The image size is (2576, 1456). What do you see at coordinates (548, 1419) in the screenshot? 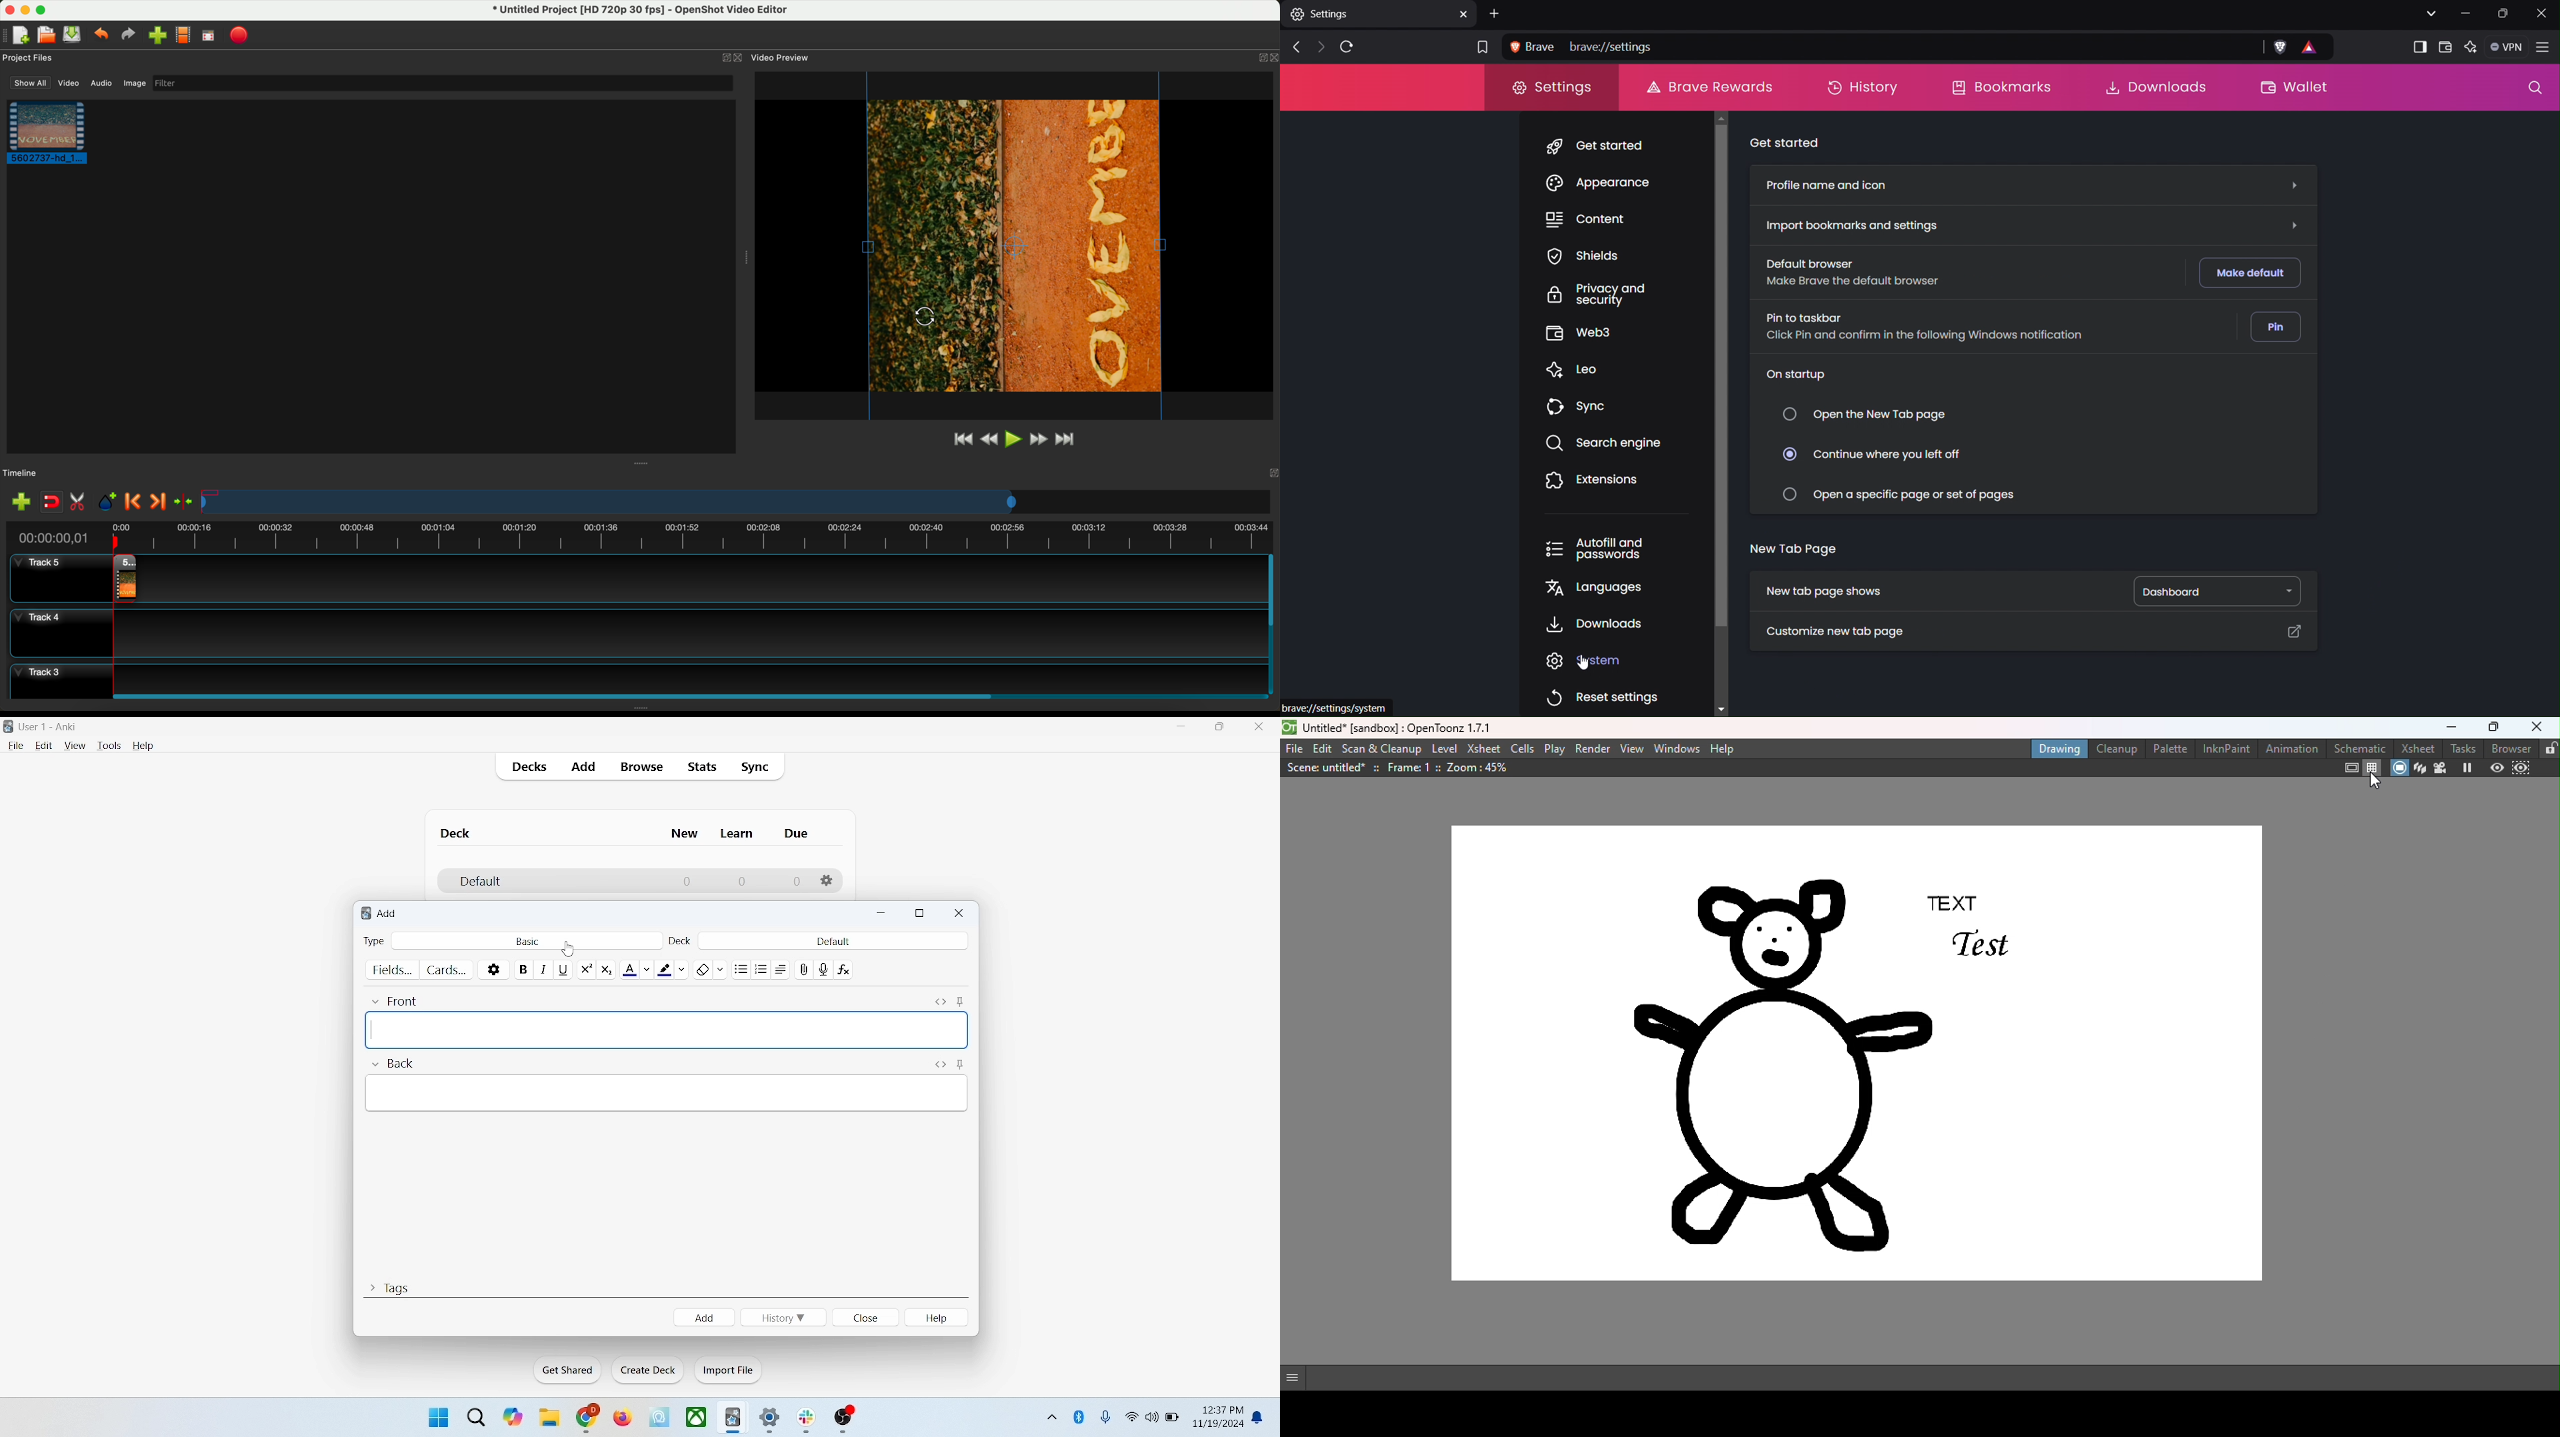
I see `folder` at bounding box center [548, 1419].